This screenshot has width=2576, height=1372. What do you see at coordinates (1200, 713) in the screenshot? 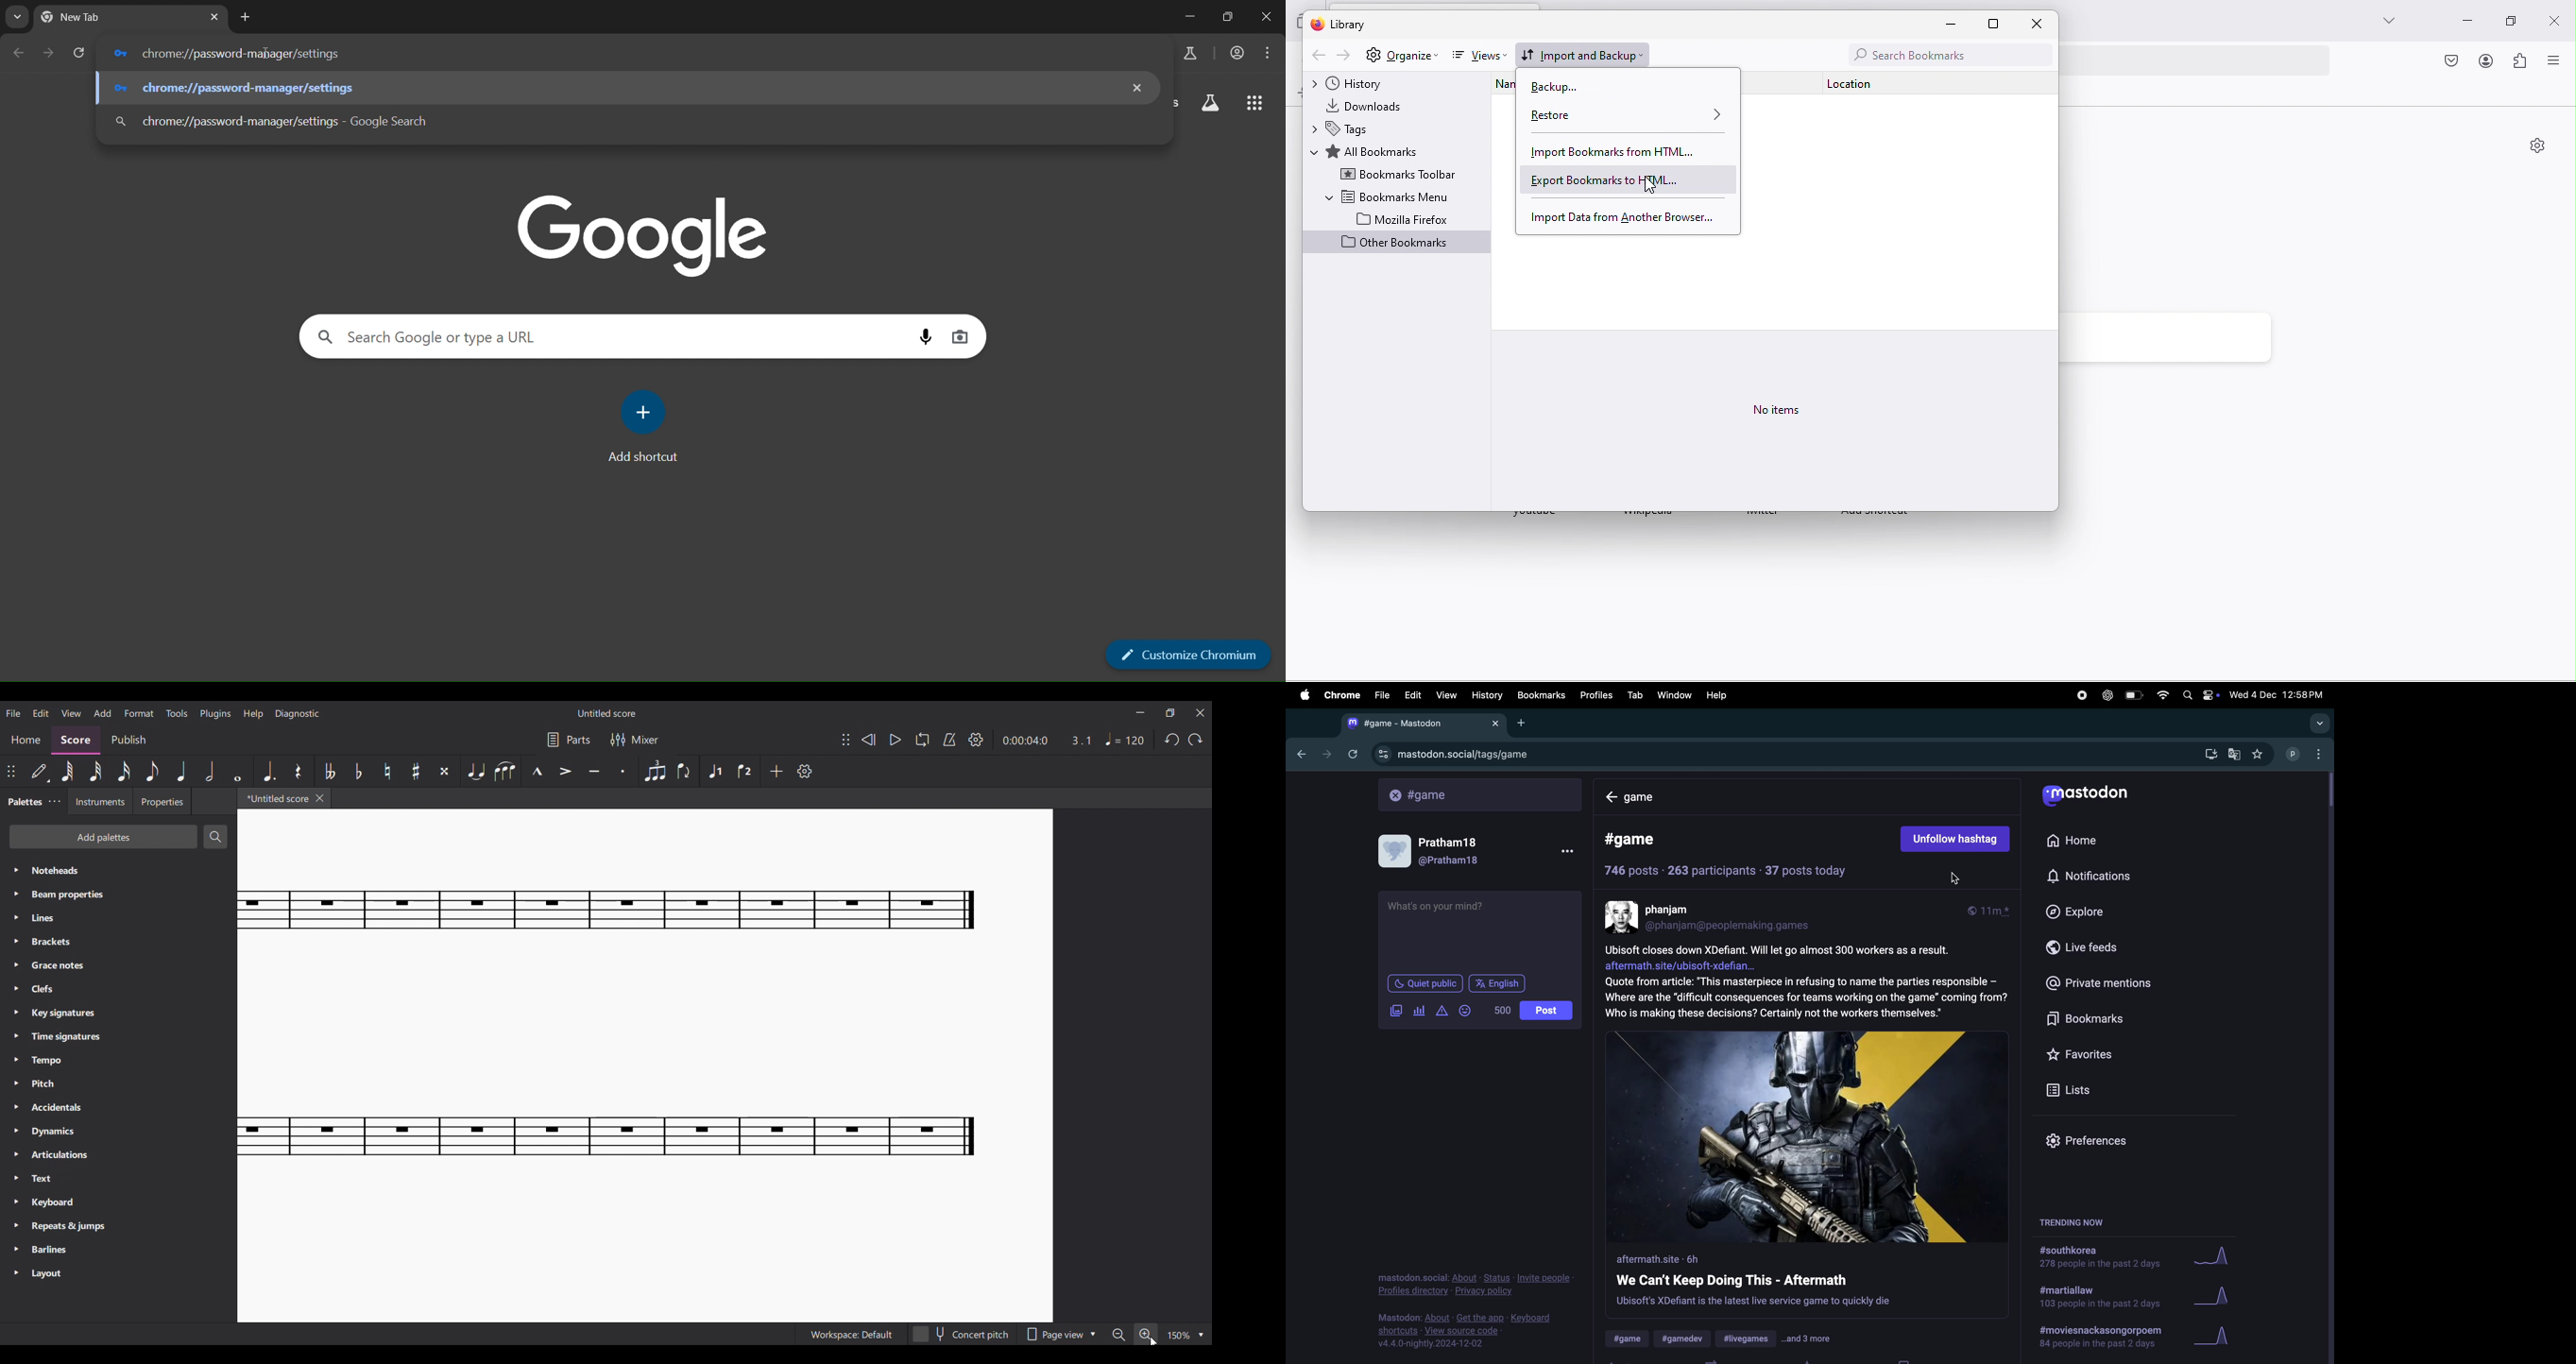
I see `Close interface` at bounding box center [1200, 713].